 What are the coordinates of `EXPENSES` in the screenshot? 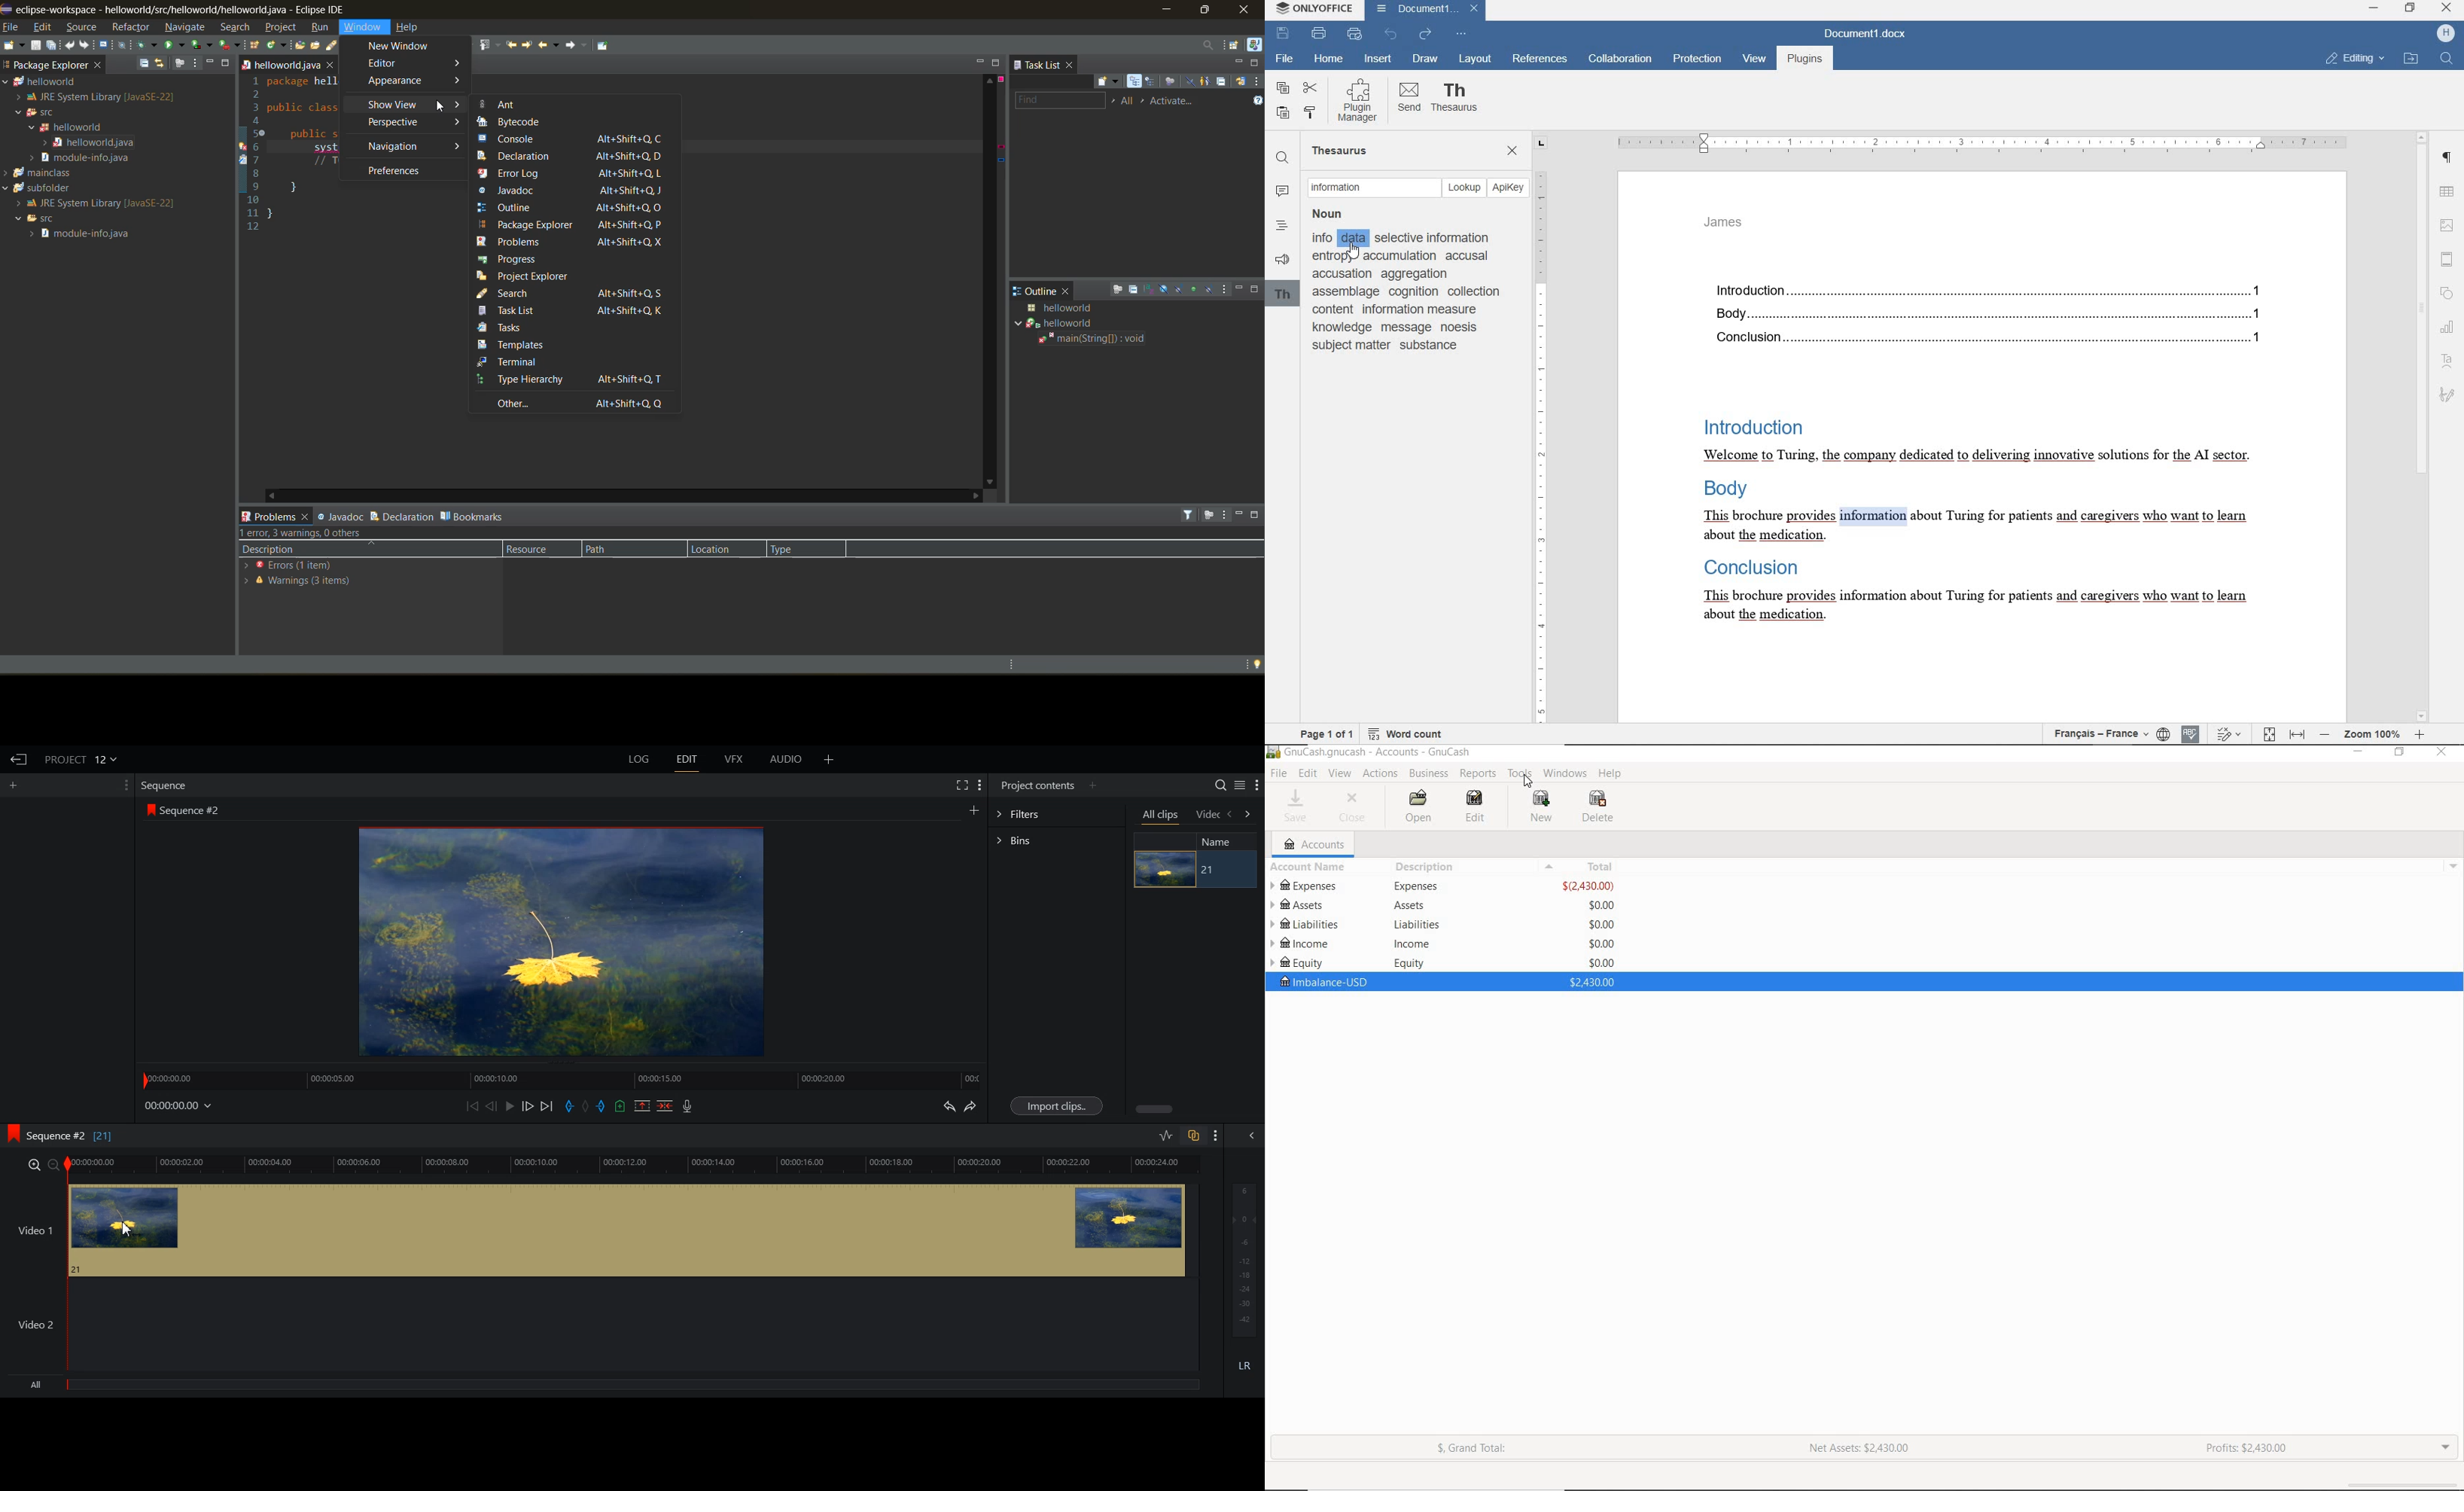 It's located at (1308, 886).